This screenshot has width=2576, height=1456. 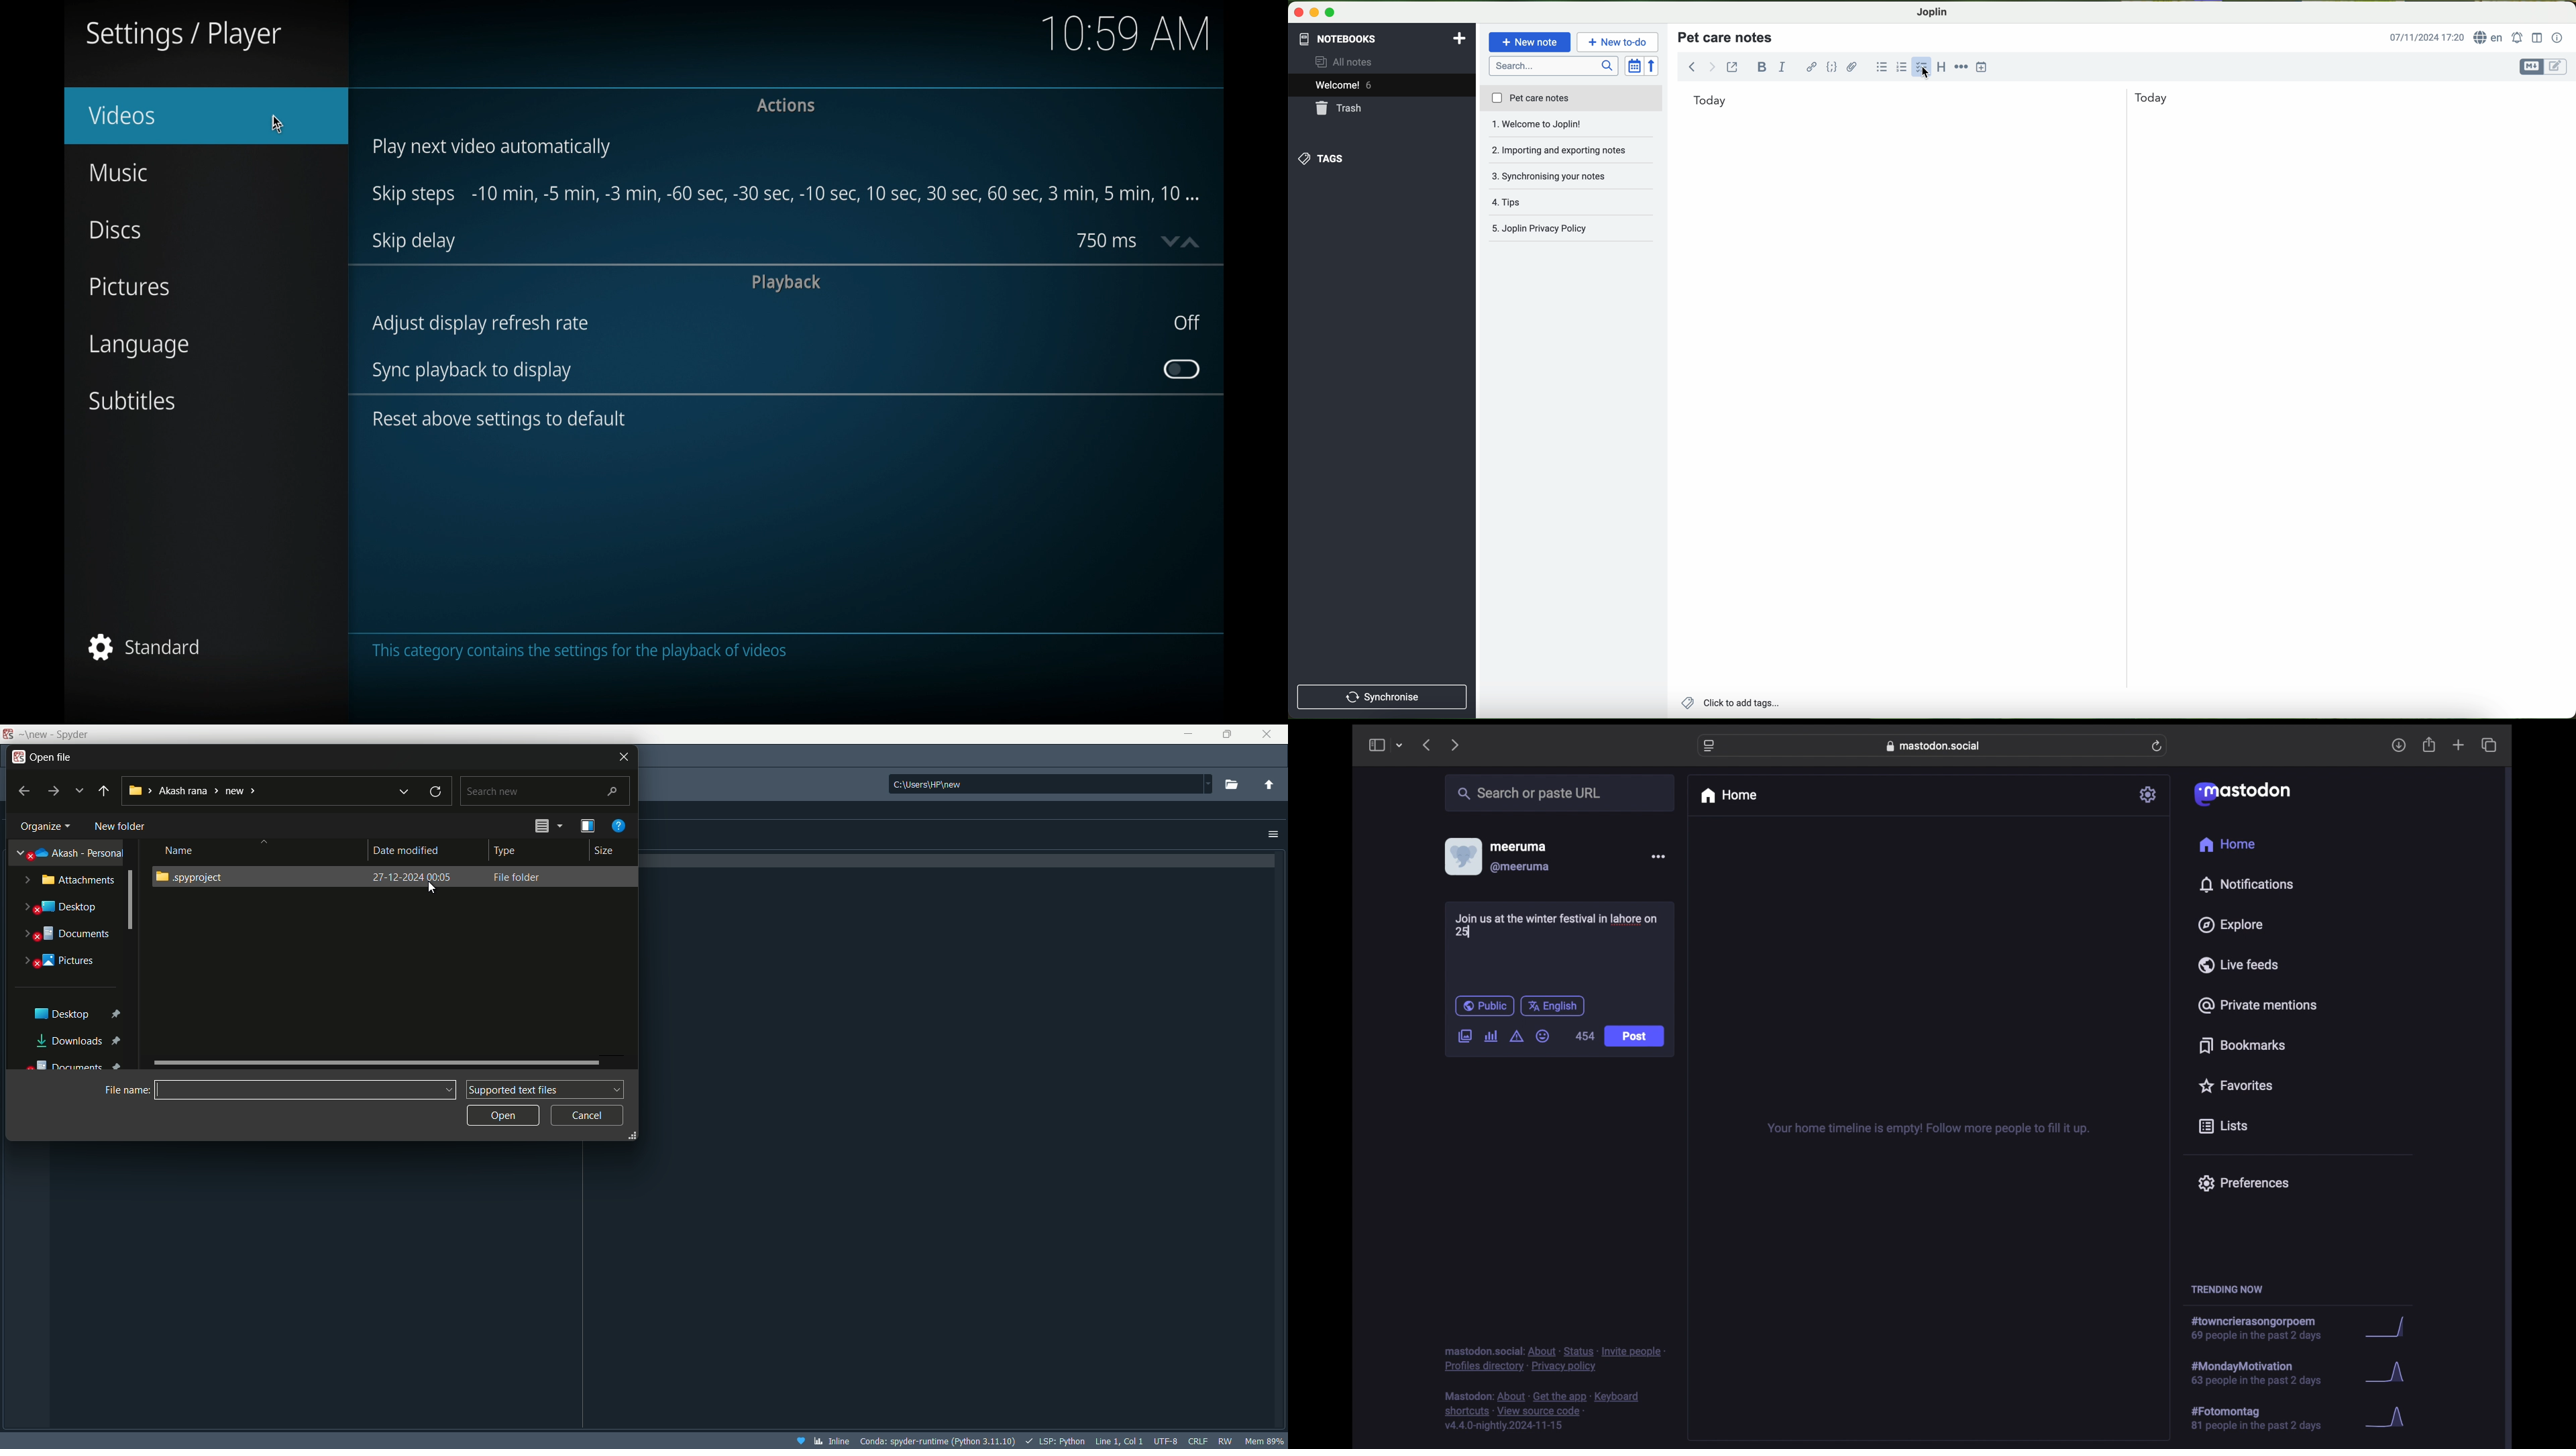 What do you see at coordinates (1928, 1129) in the screenshot?
I see `your home timeline is empty! follow more people to fill it up` at bounding box center [1928, 1129].